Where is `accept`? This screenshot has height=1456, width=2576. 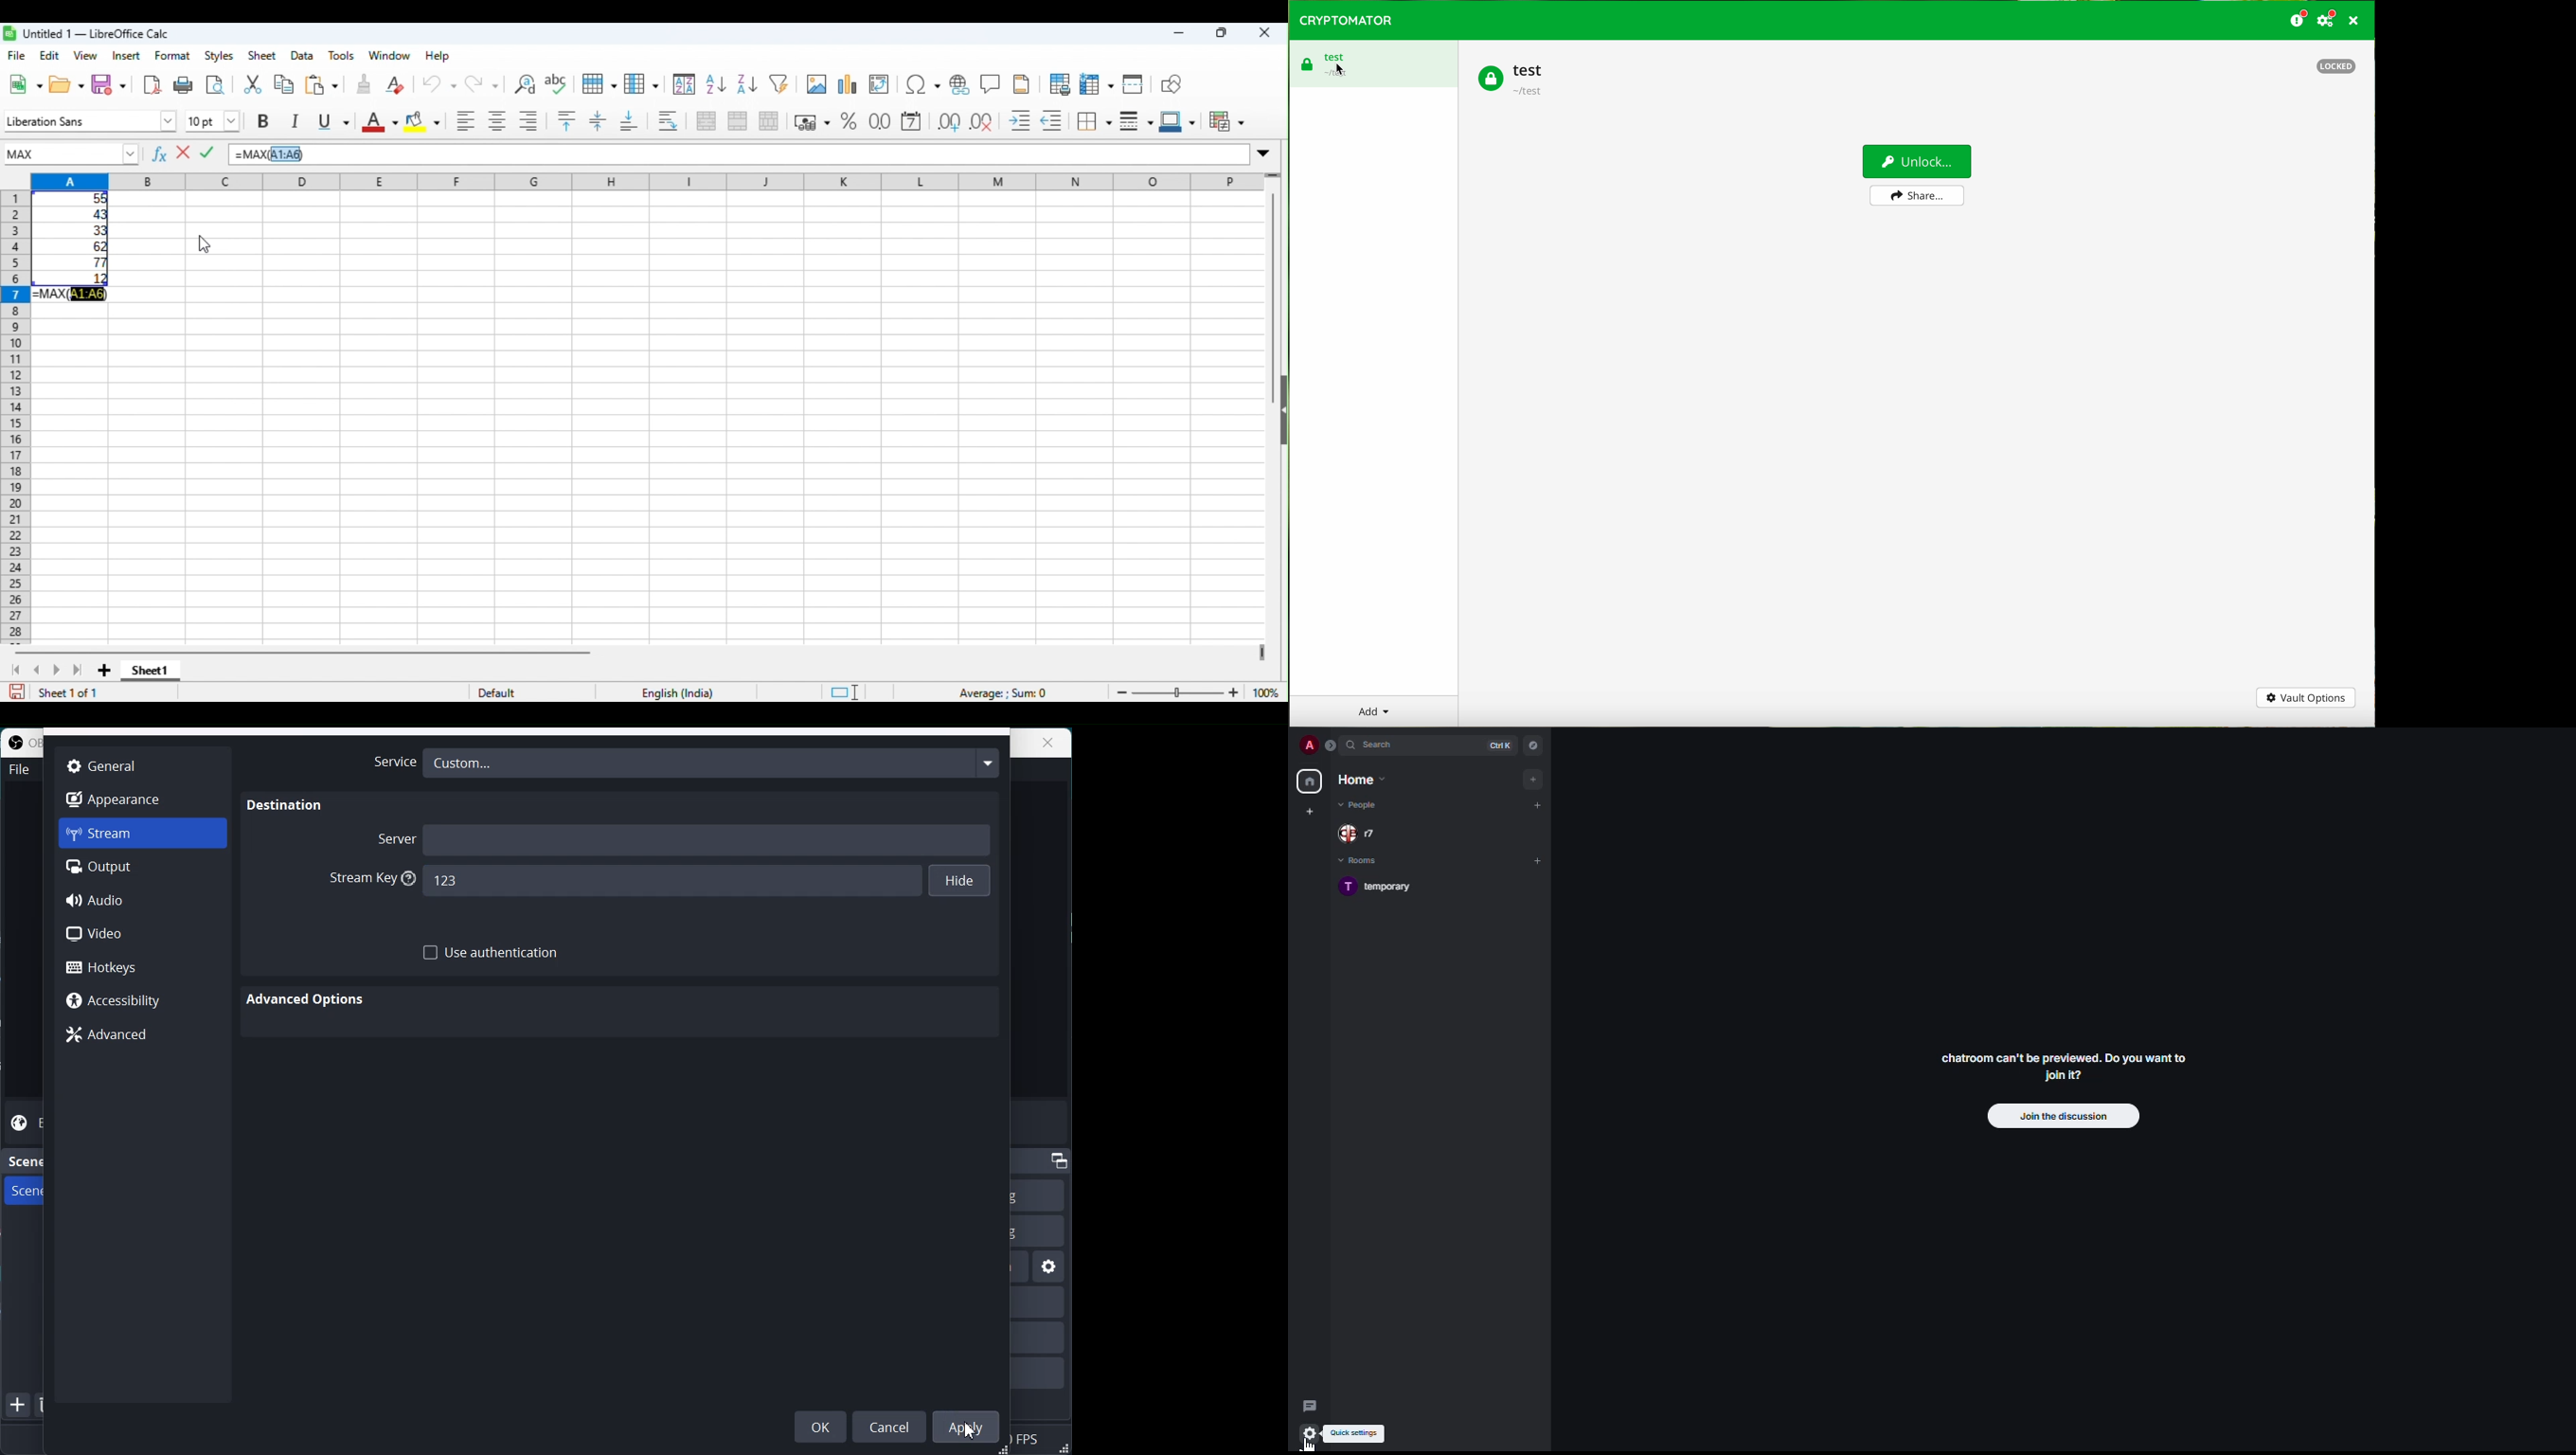 accept is located at coordinates (208, 151).